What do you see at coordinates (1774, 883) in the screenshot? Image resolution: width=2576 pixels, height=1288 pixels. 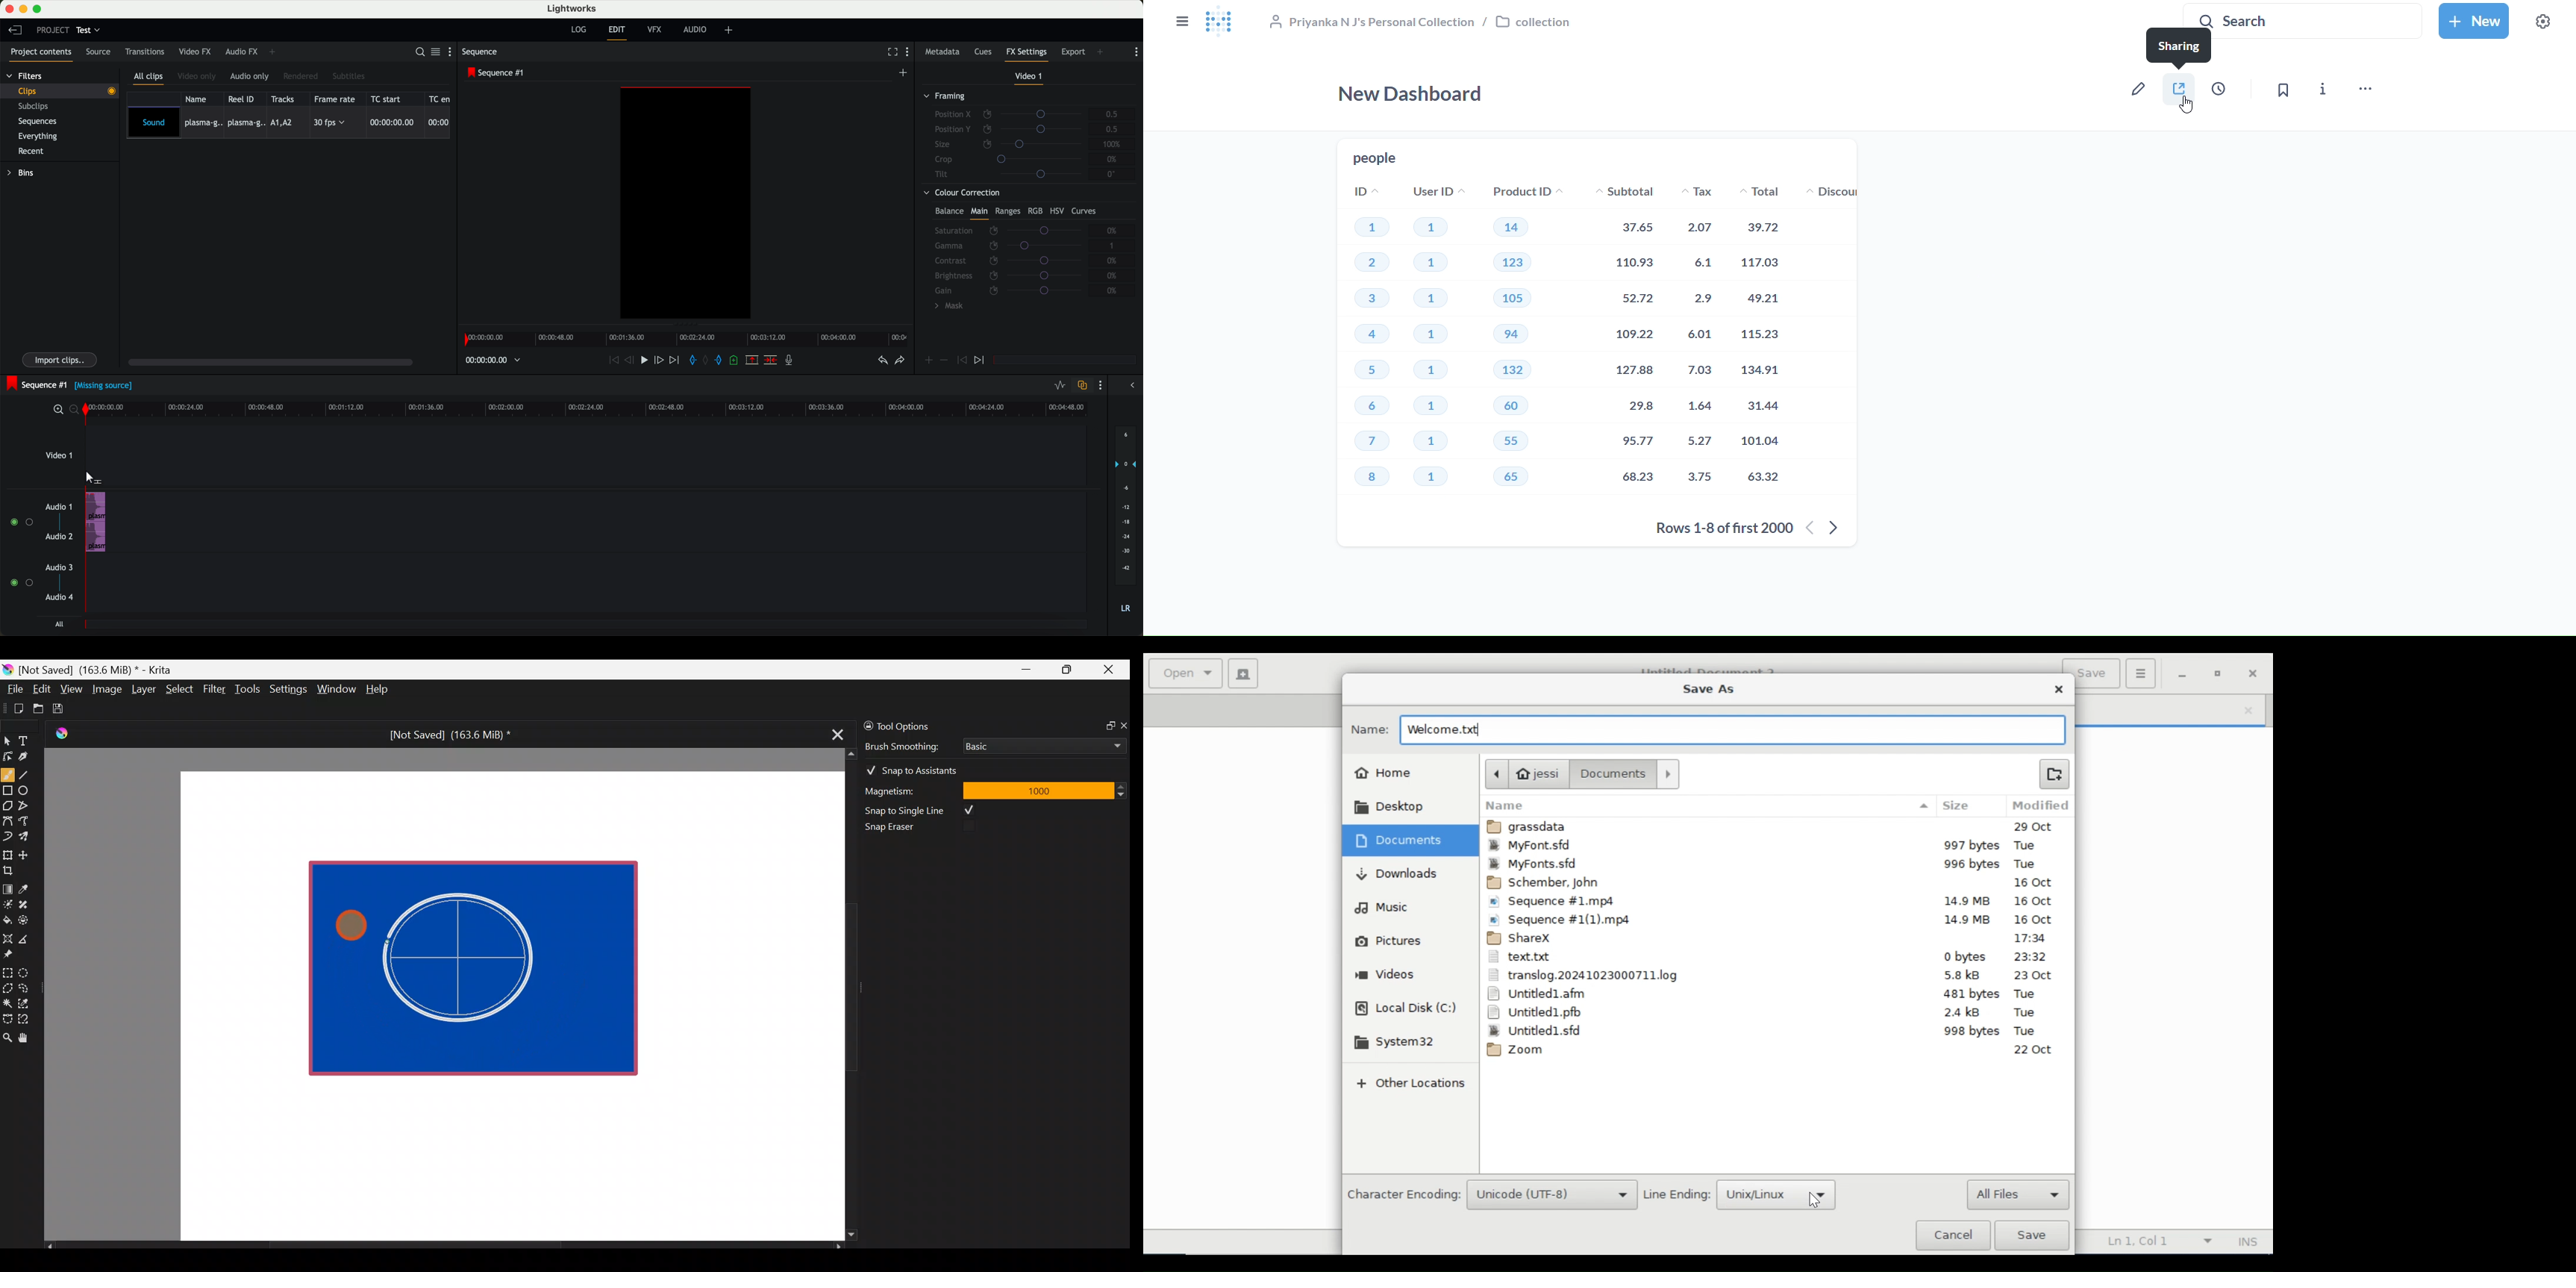 I see `Schember, John 16 Oct` at bounding box center [1774, 883].